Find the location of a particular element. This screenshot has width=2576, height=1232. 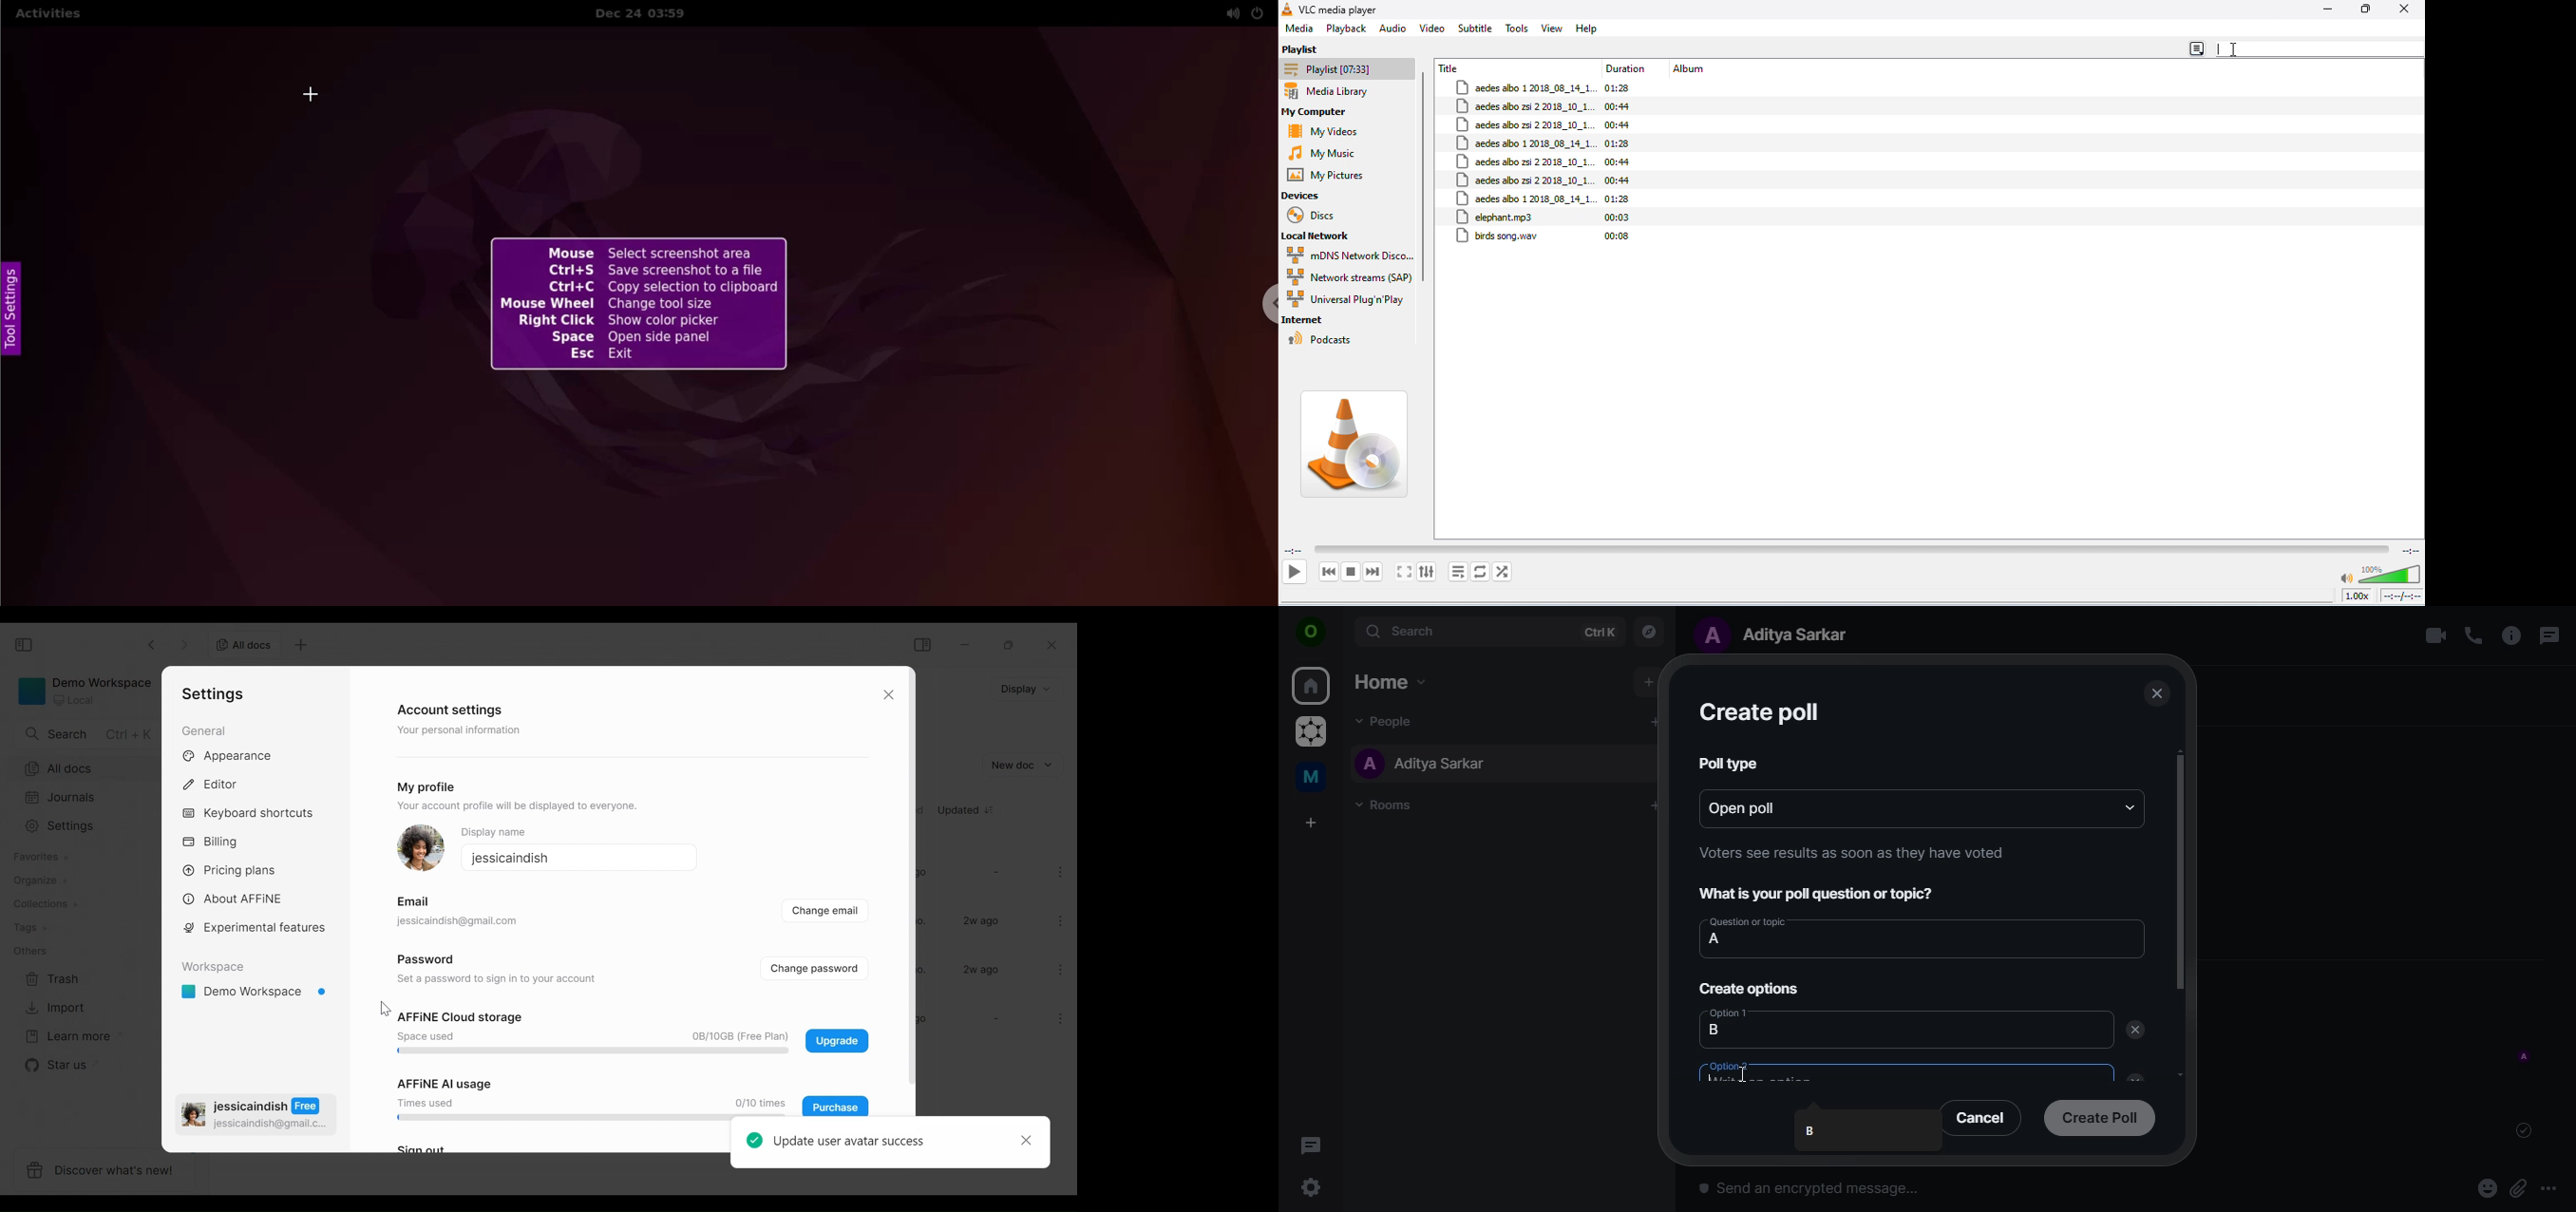

Search is located at coordinates (2320, 49).